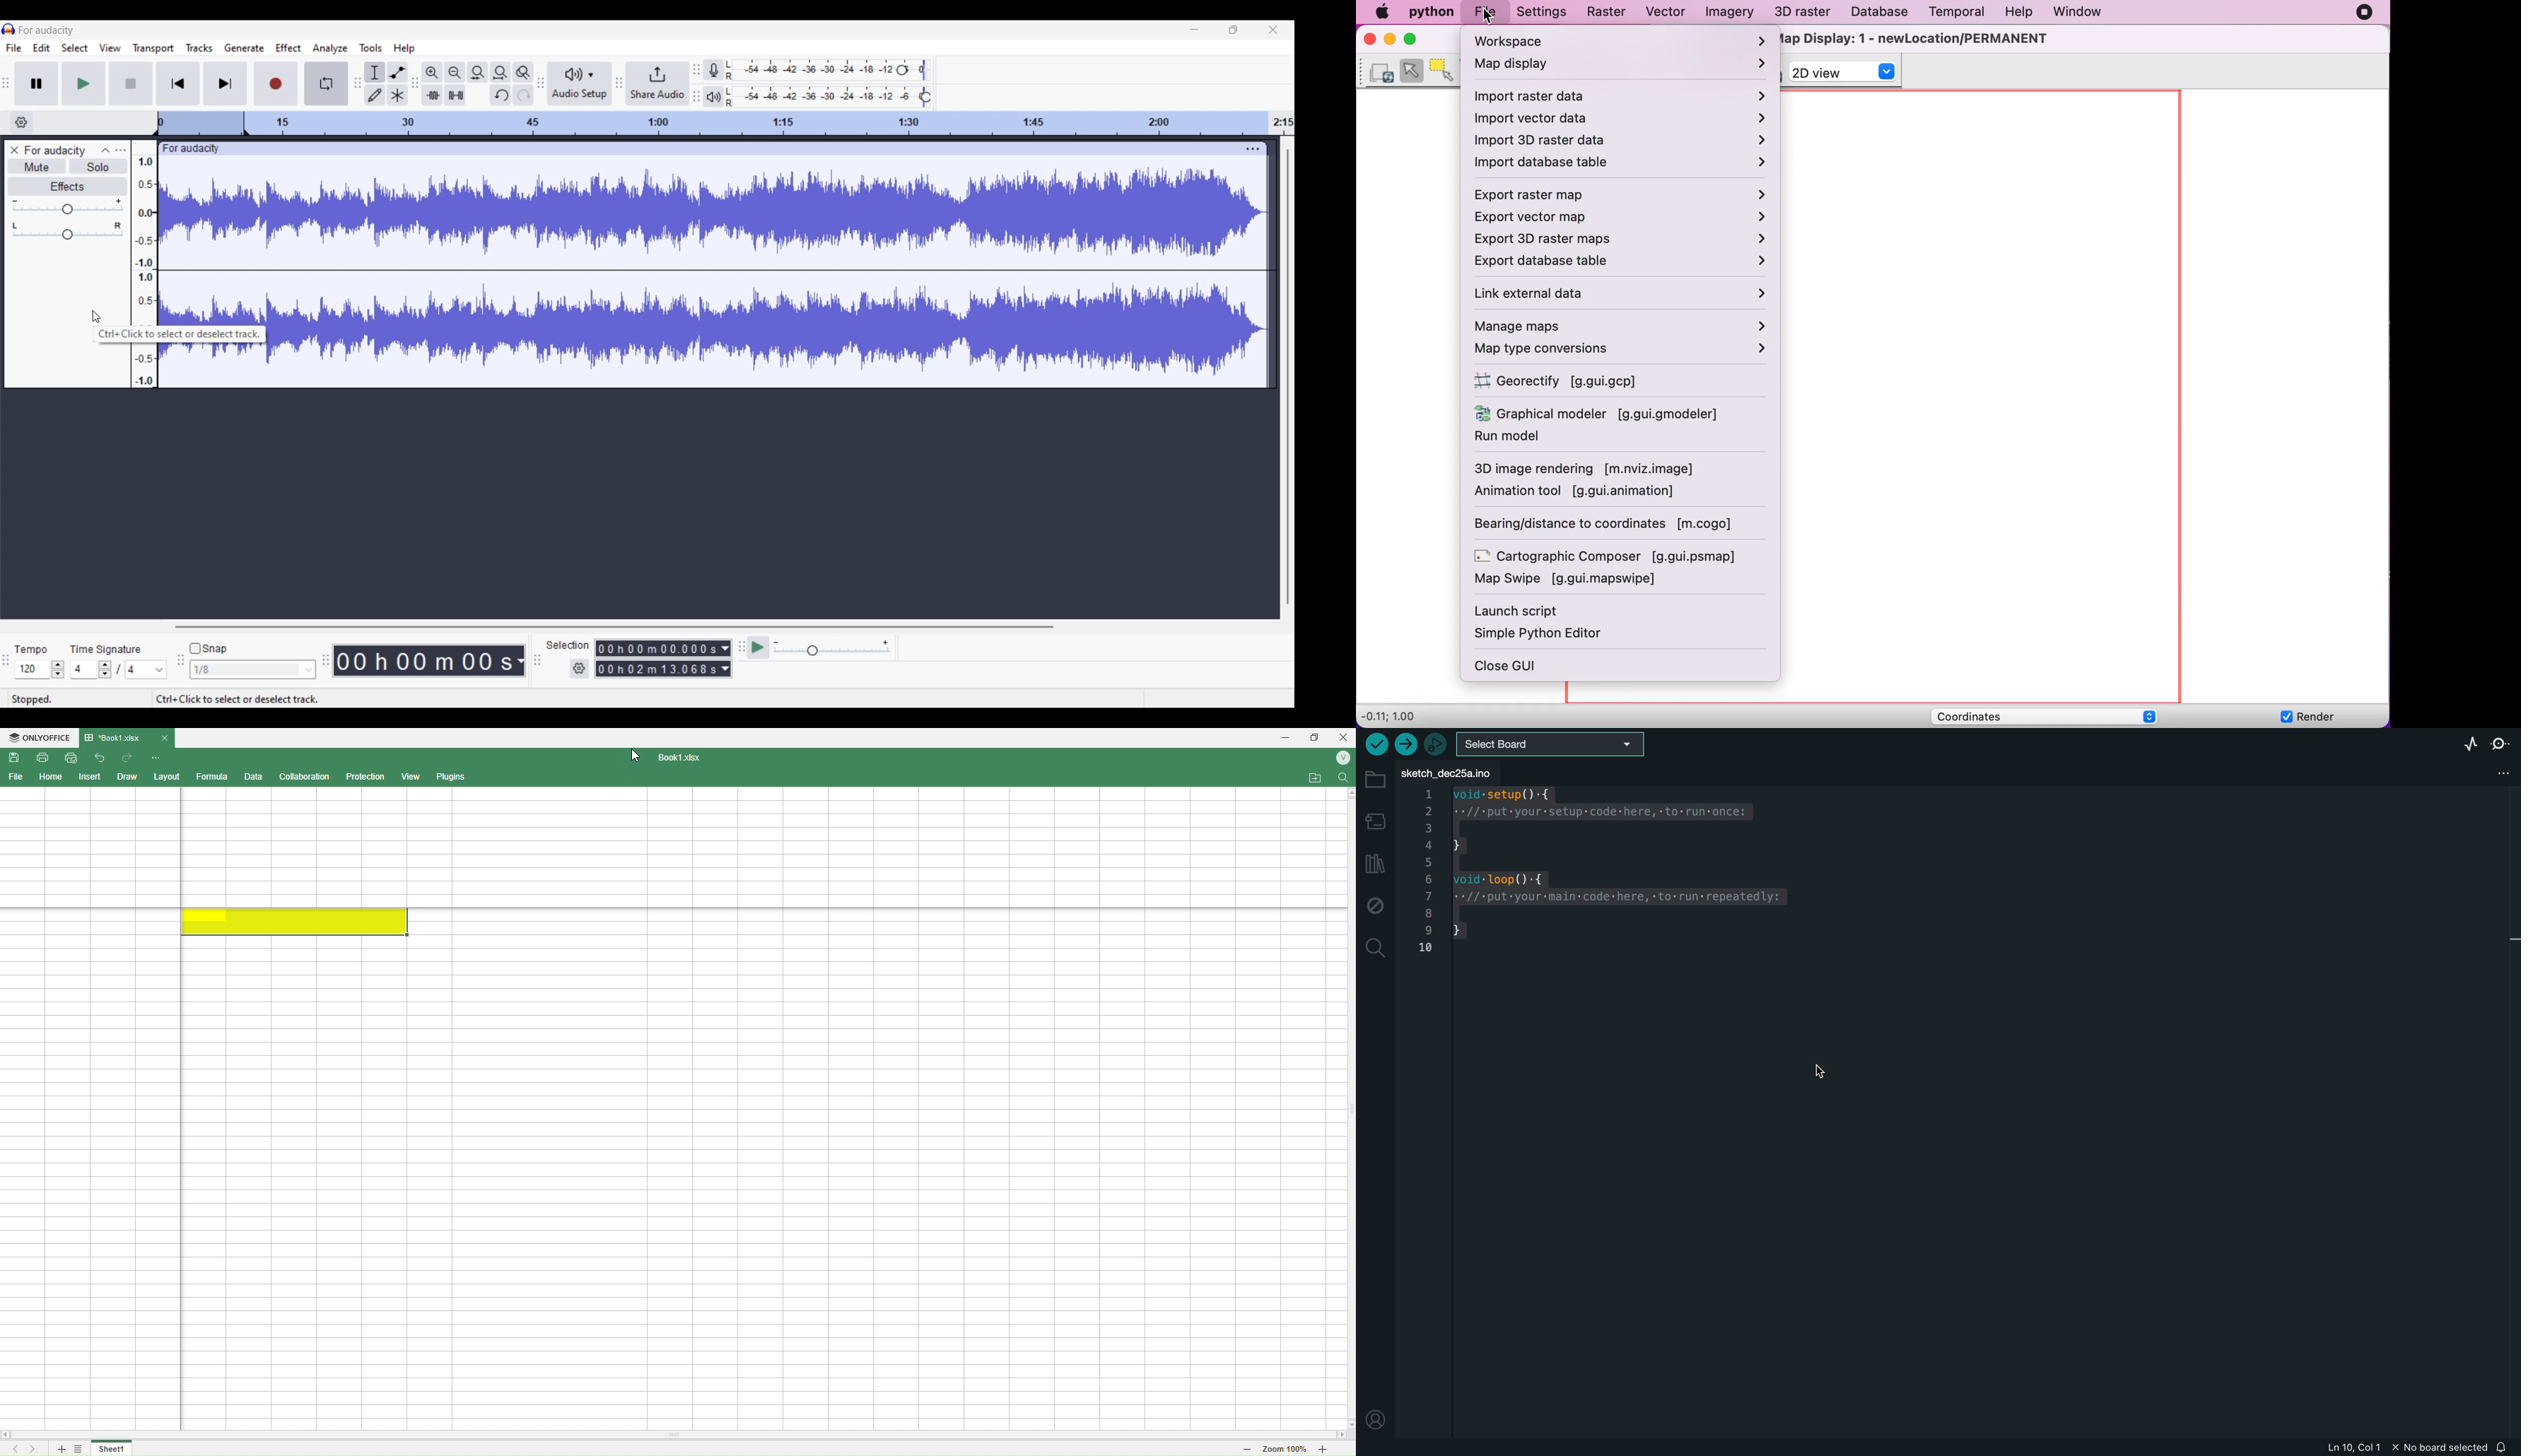  What do you see at coordinates (365, 778) in the screenshot?
I see `Protection` at bounding box center [365, 778].